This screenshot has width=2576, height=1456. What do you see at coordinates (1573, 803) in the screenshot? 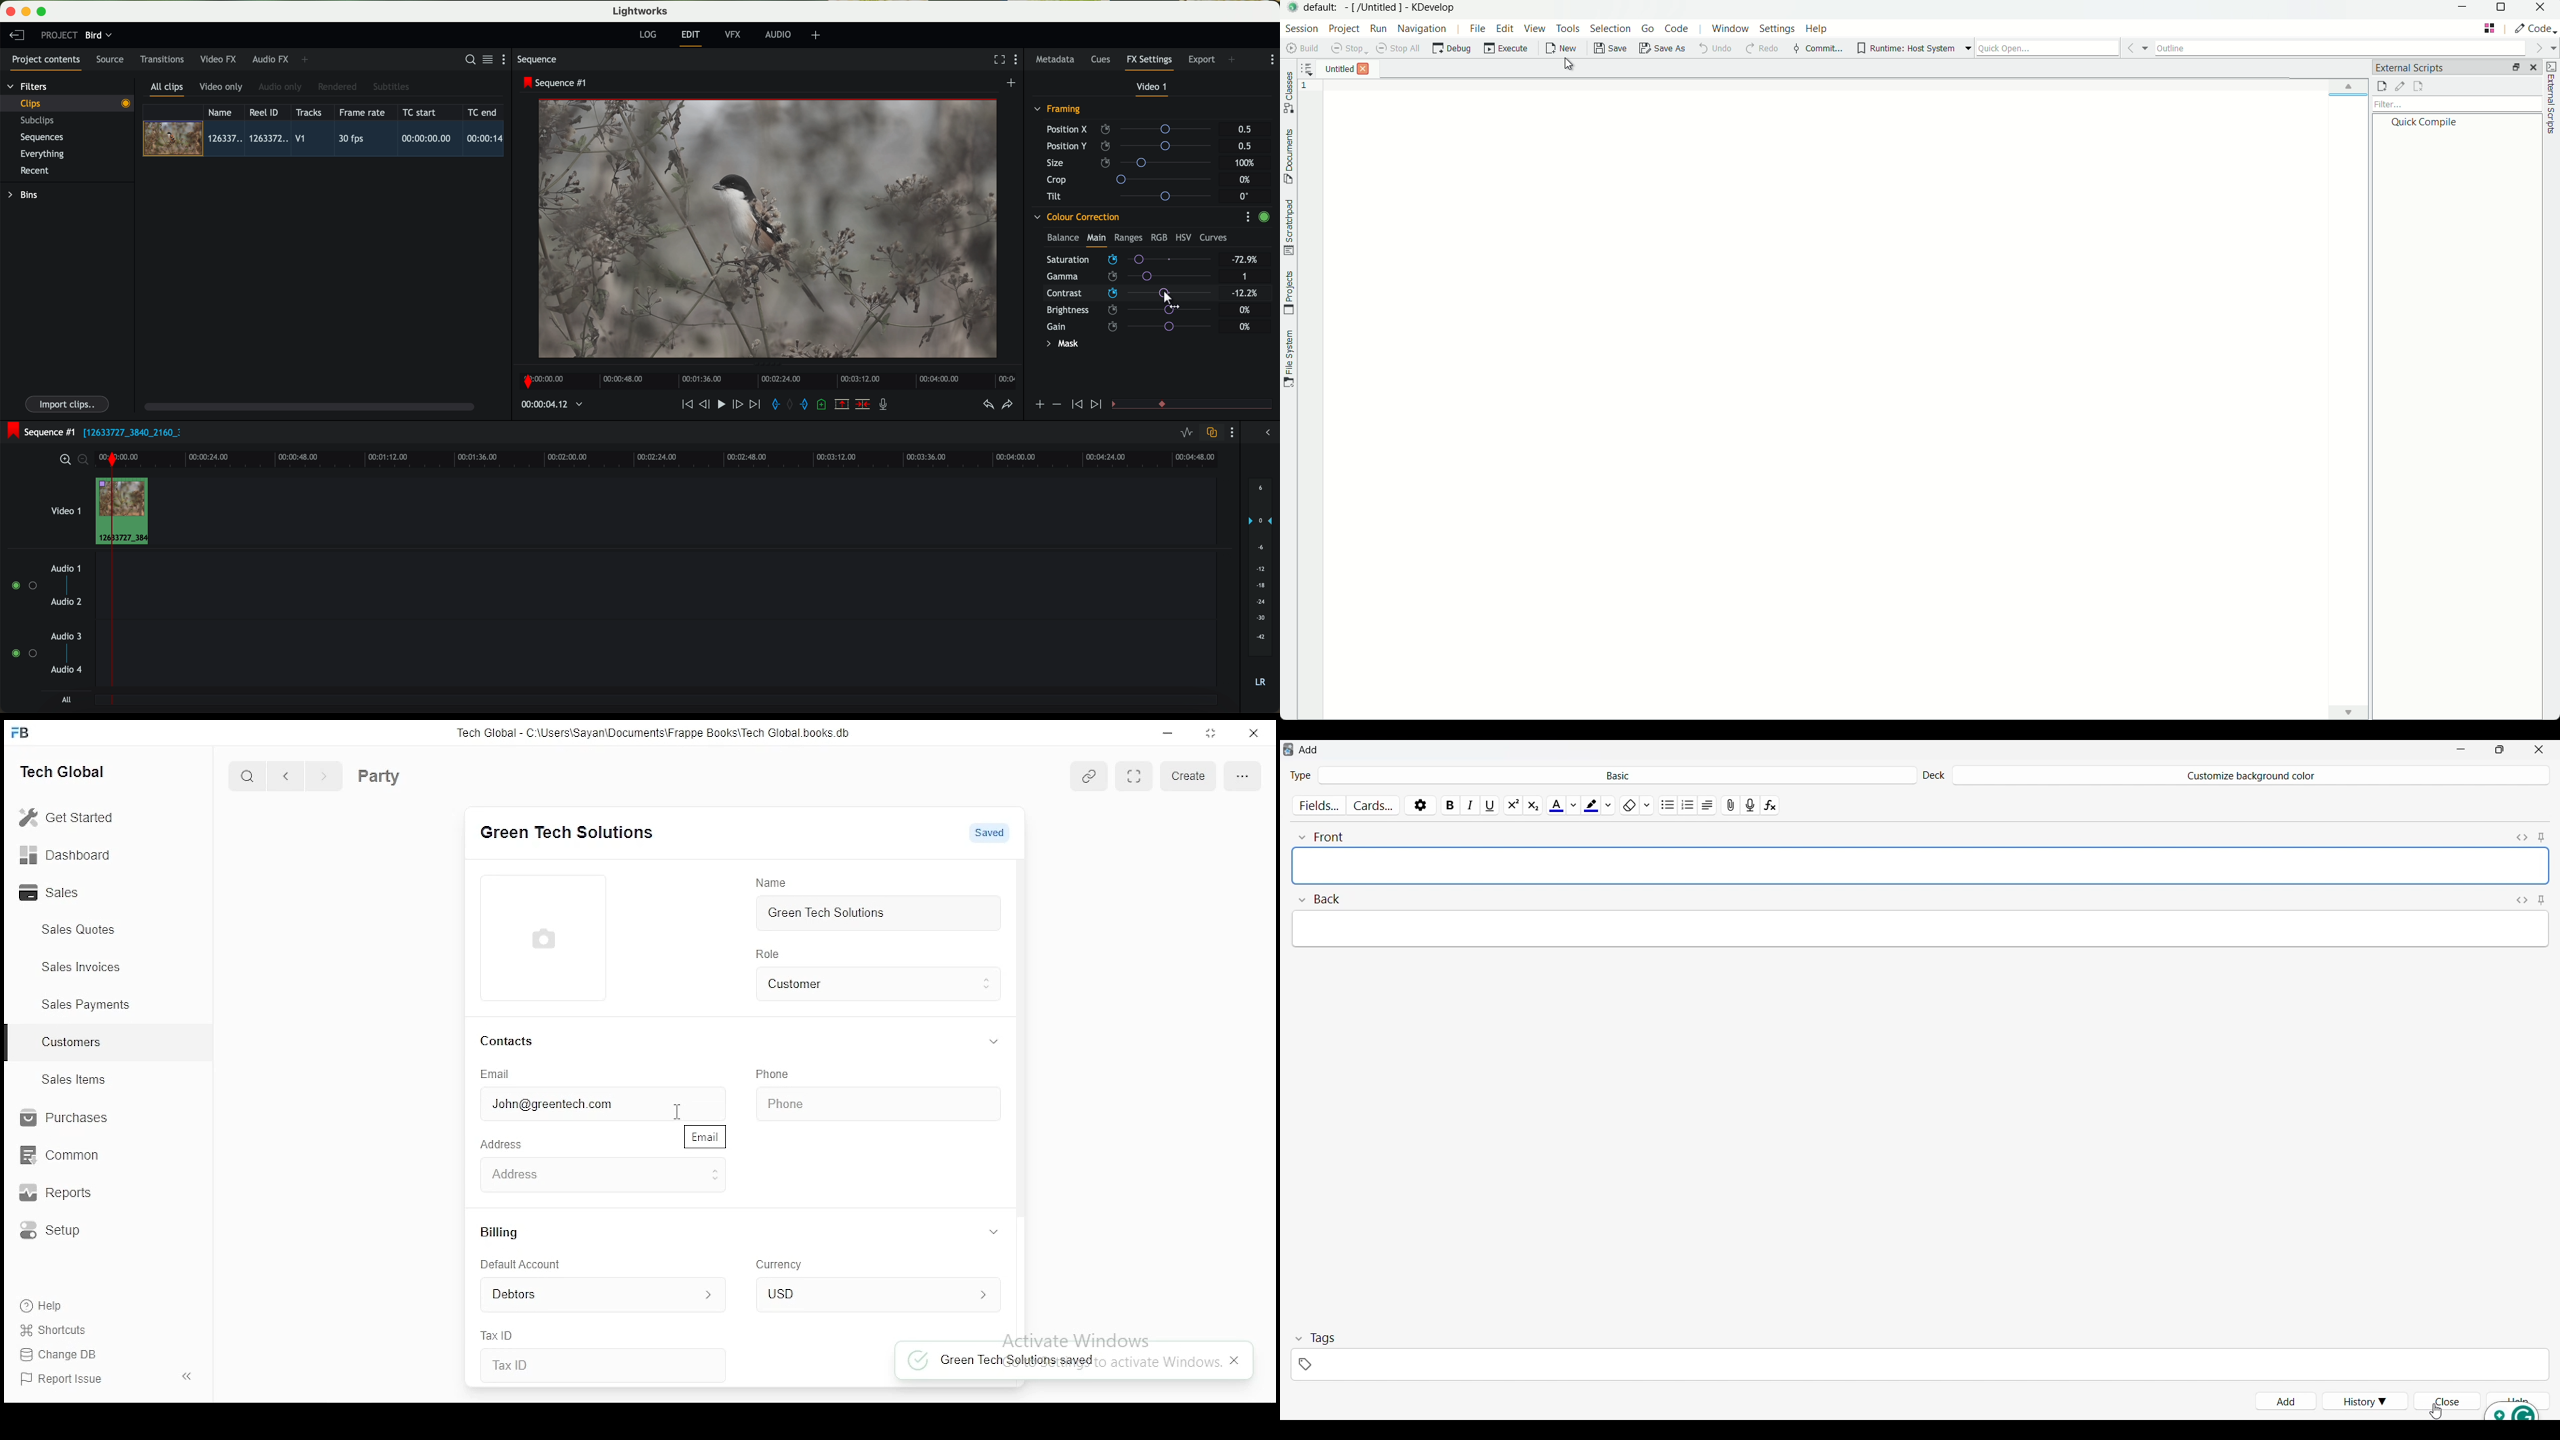
I see `Text color options` at bounding box center [1573, 803].